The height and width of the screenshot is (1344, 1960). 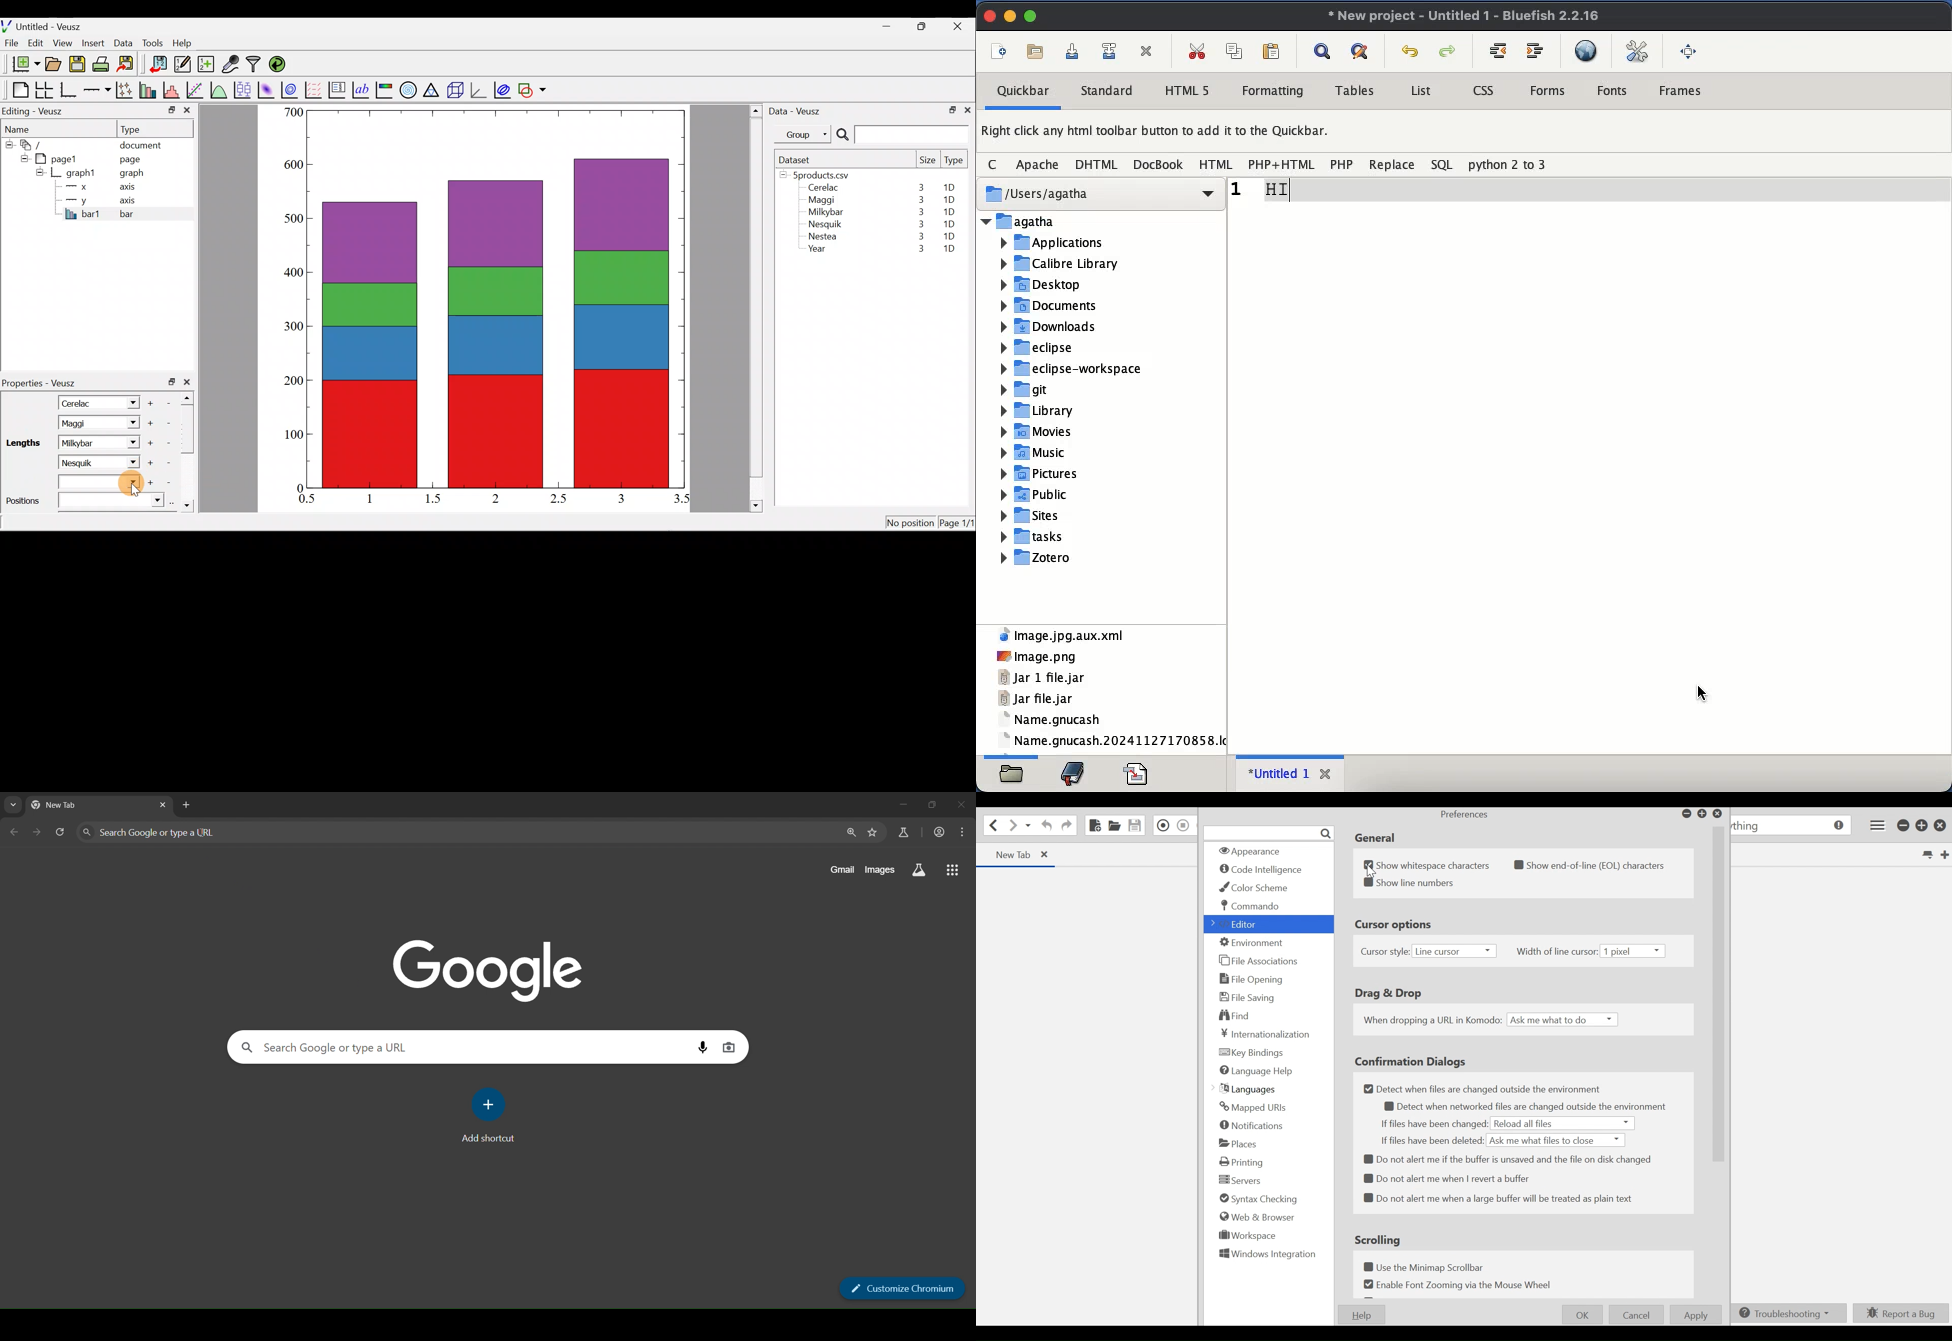 I want to click on forms, so click(x=1552, y=93).